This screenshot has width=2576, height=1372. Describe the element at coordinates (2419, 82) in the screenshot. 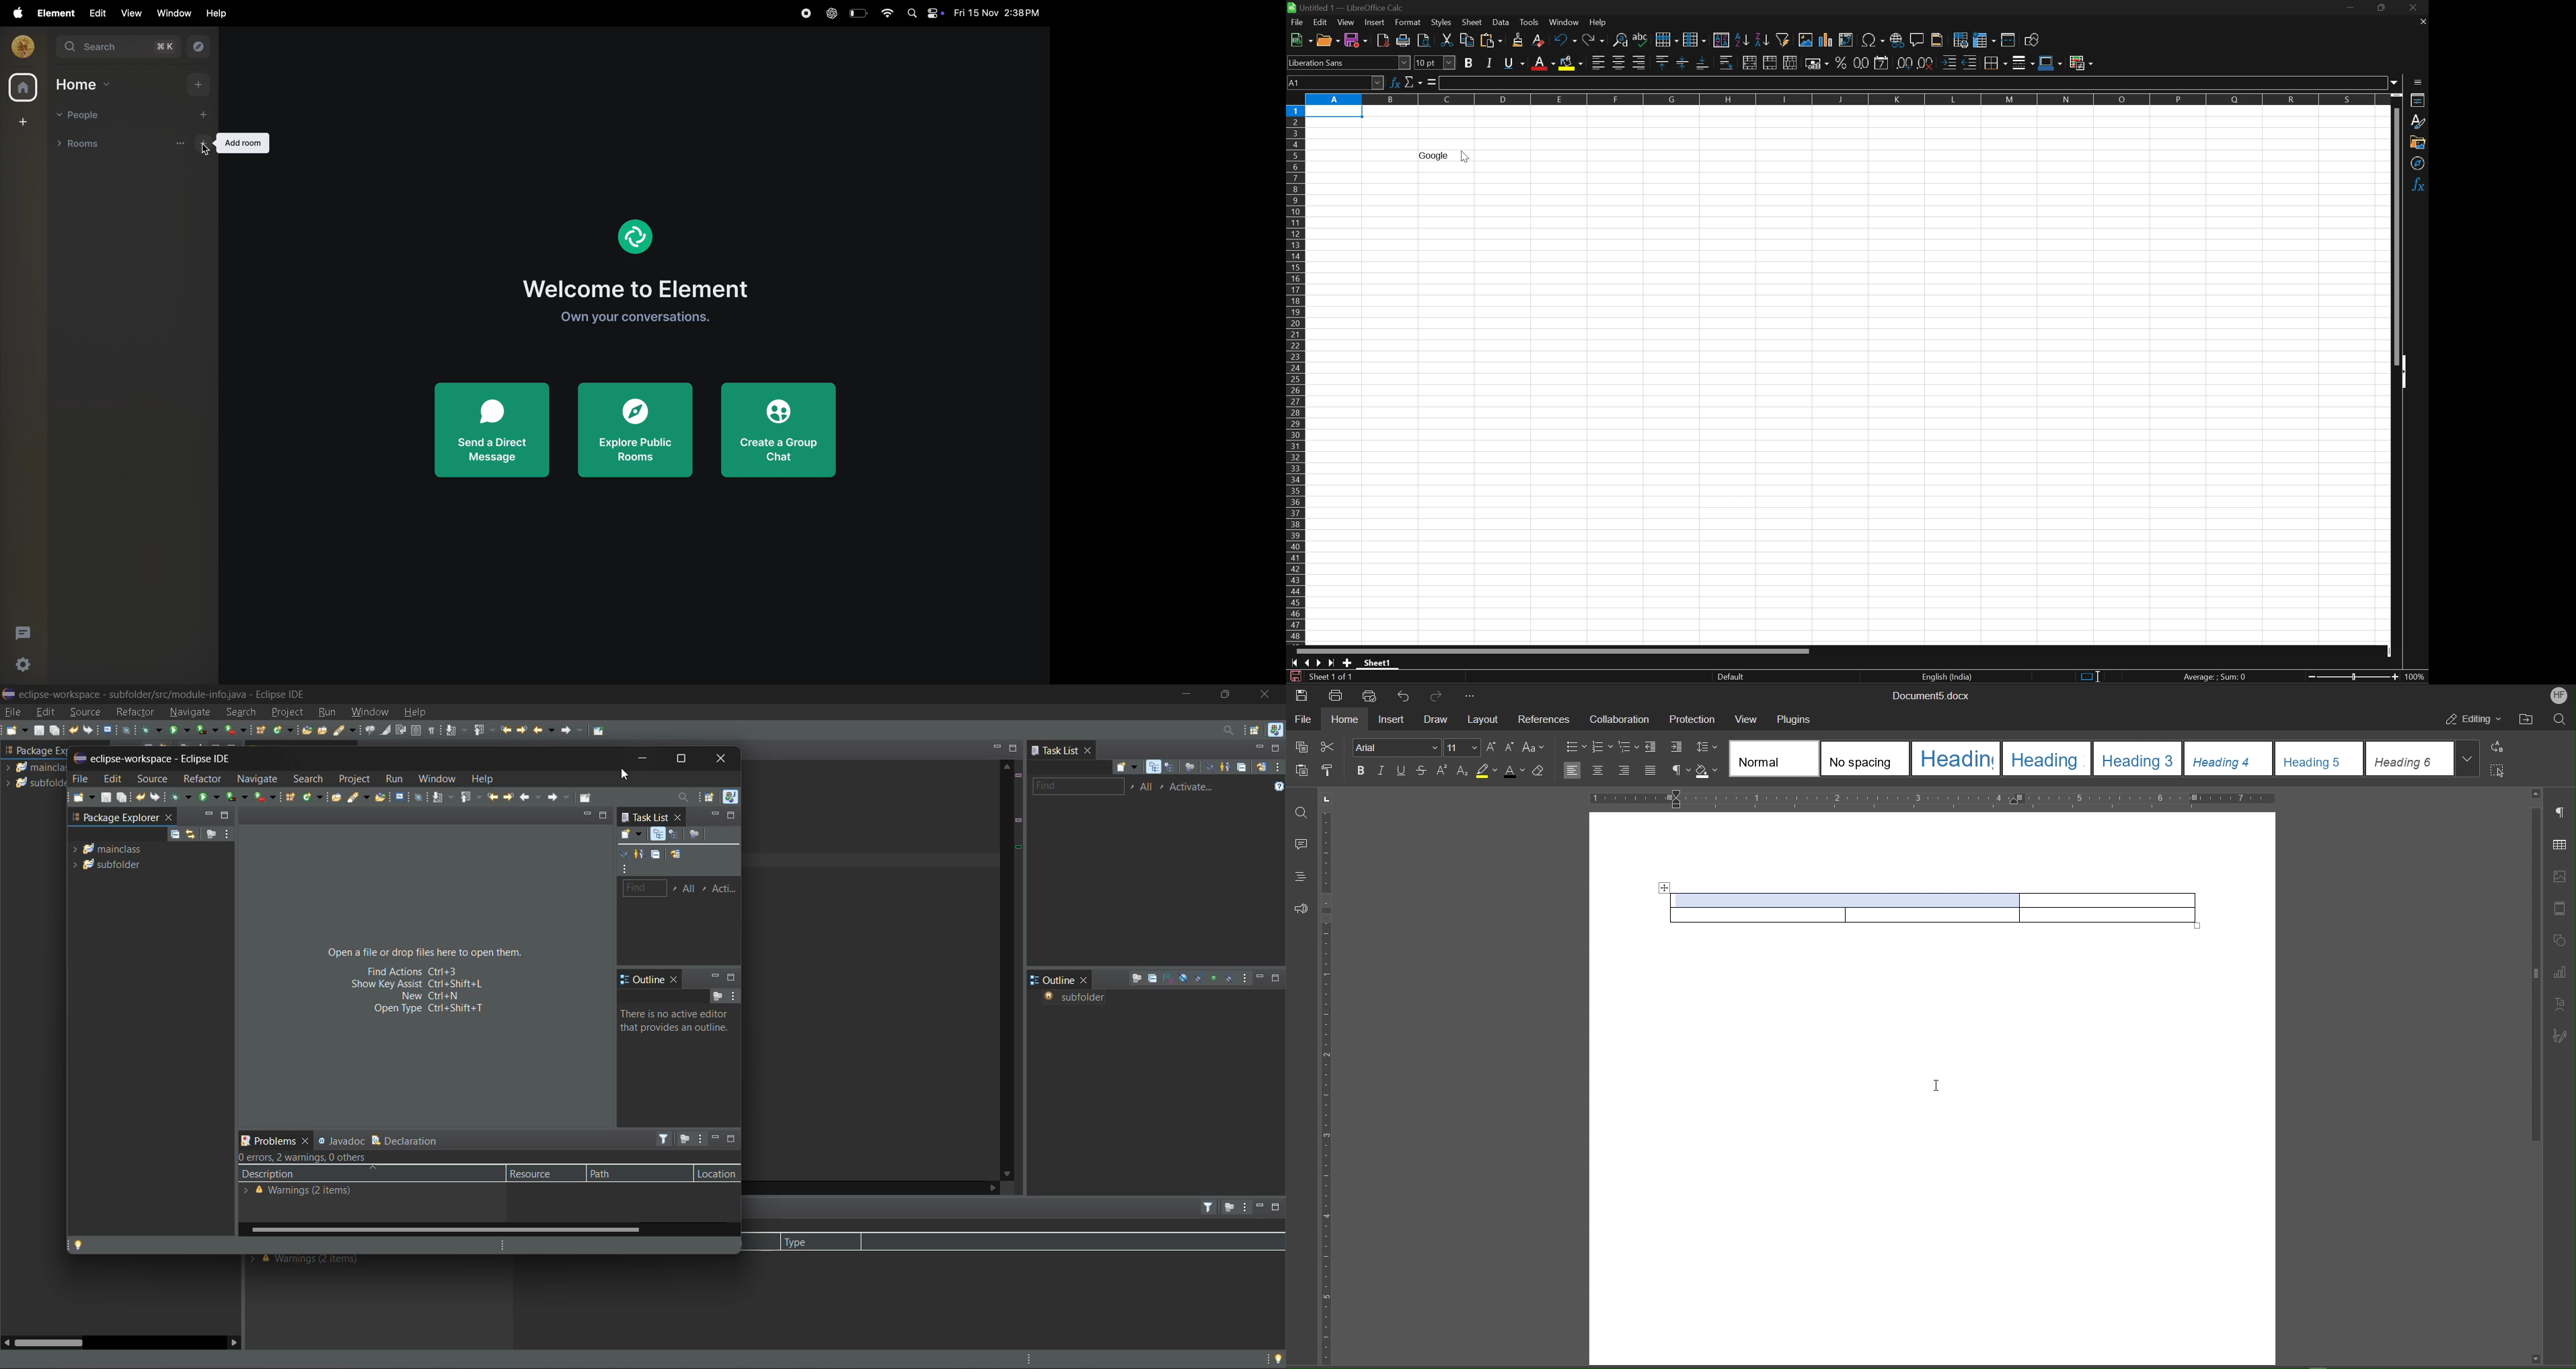

I see `Sidebar settings` at that location.